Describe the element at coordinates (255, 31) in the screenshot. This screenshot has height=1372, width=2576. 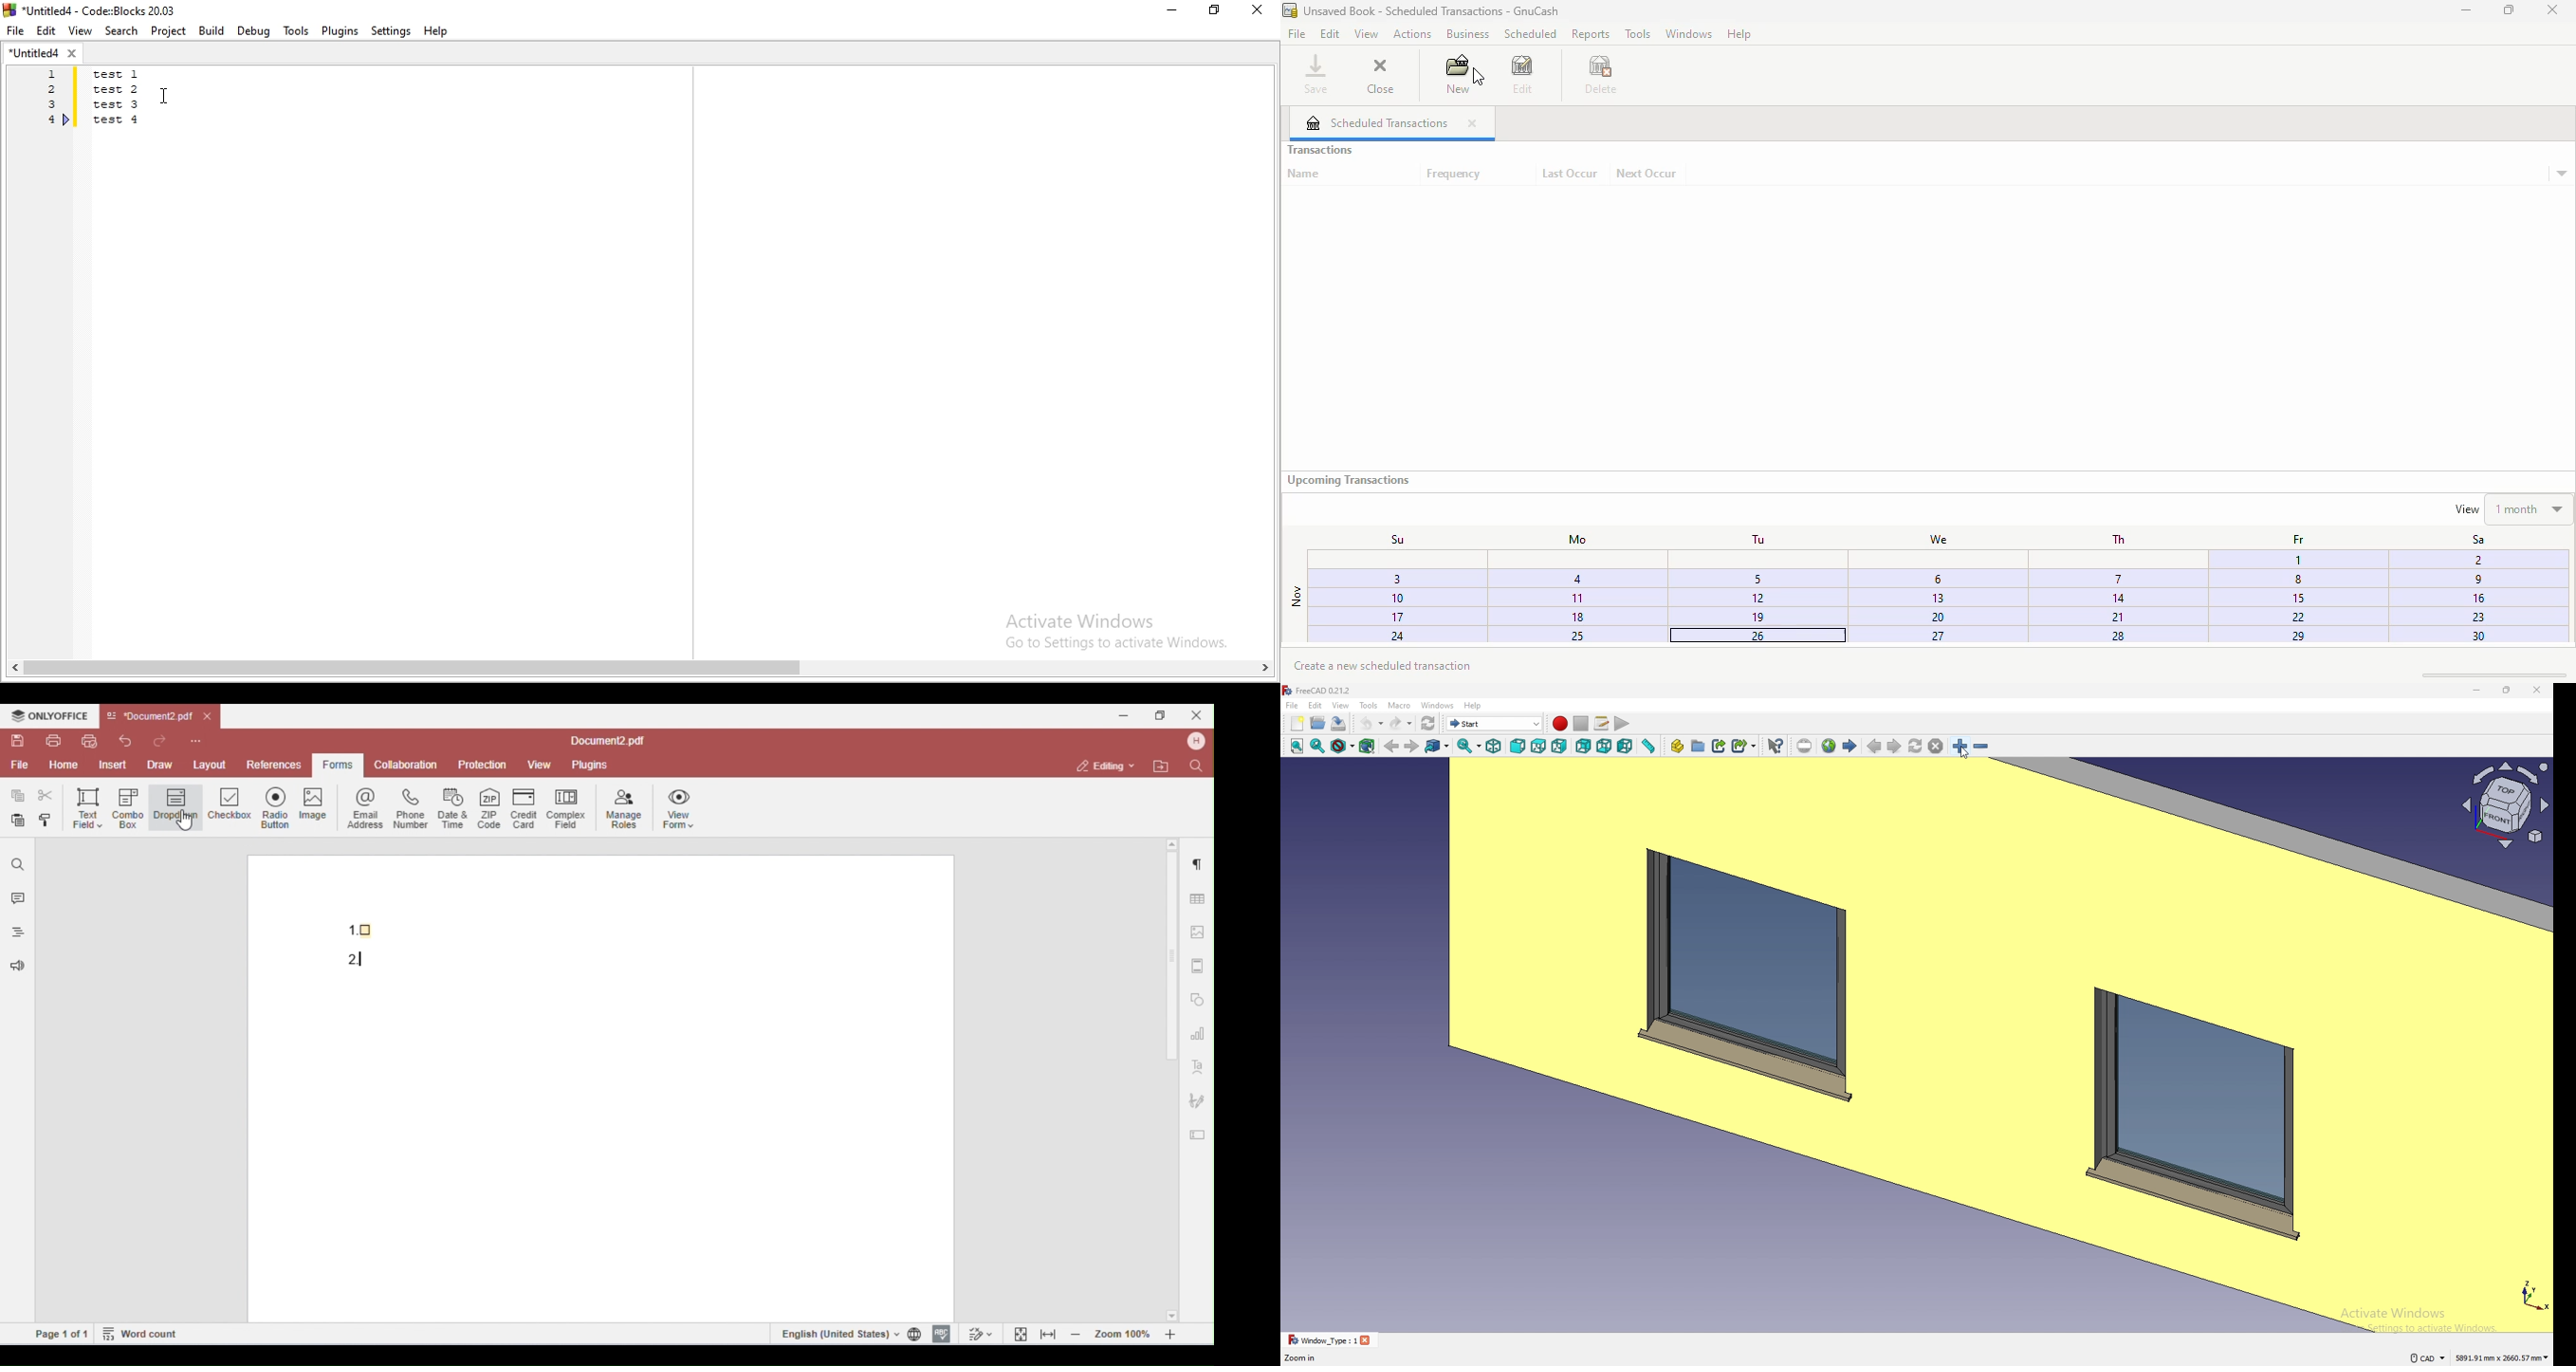
I see `Debug ` at that location.